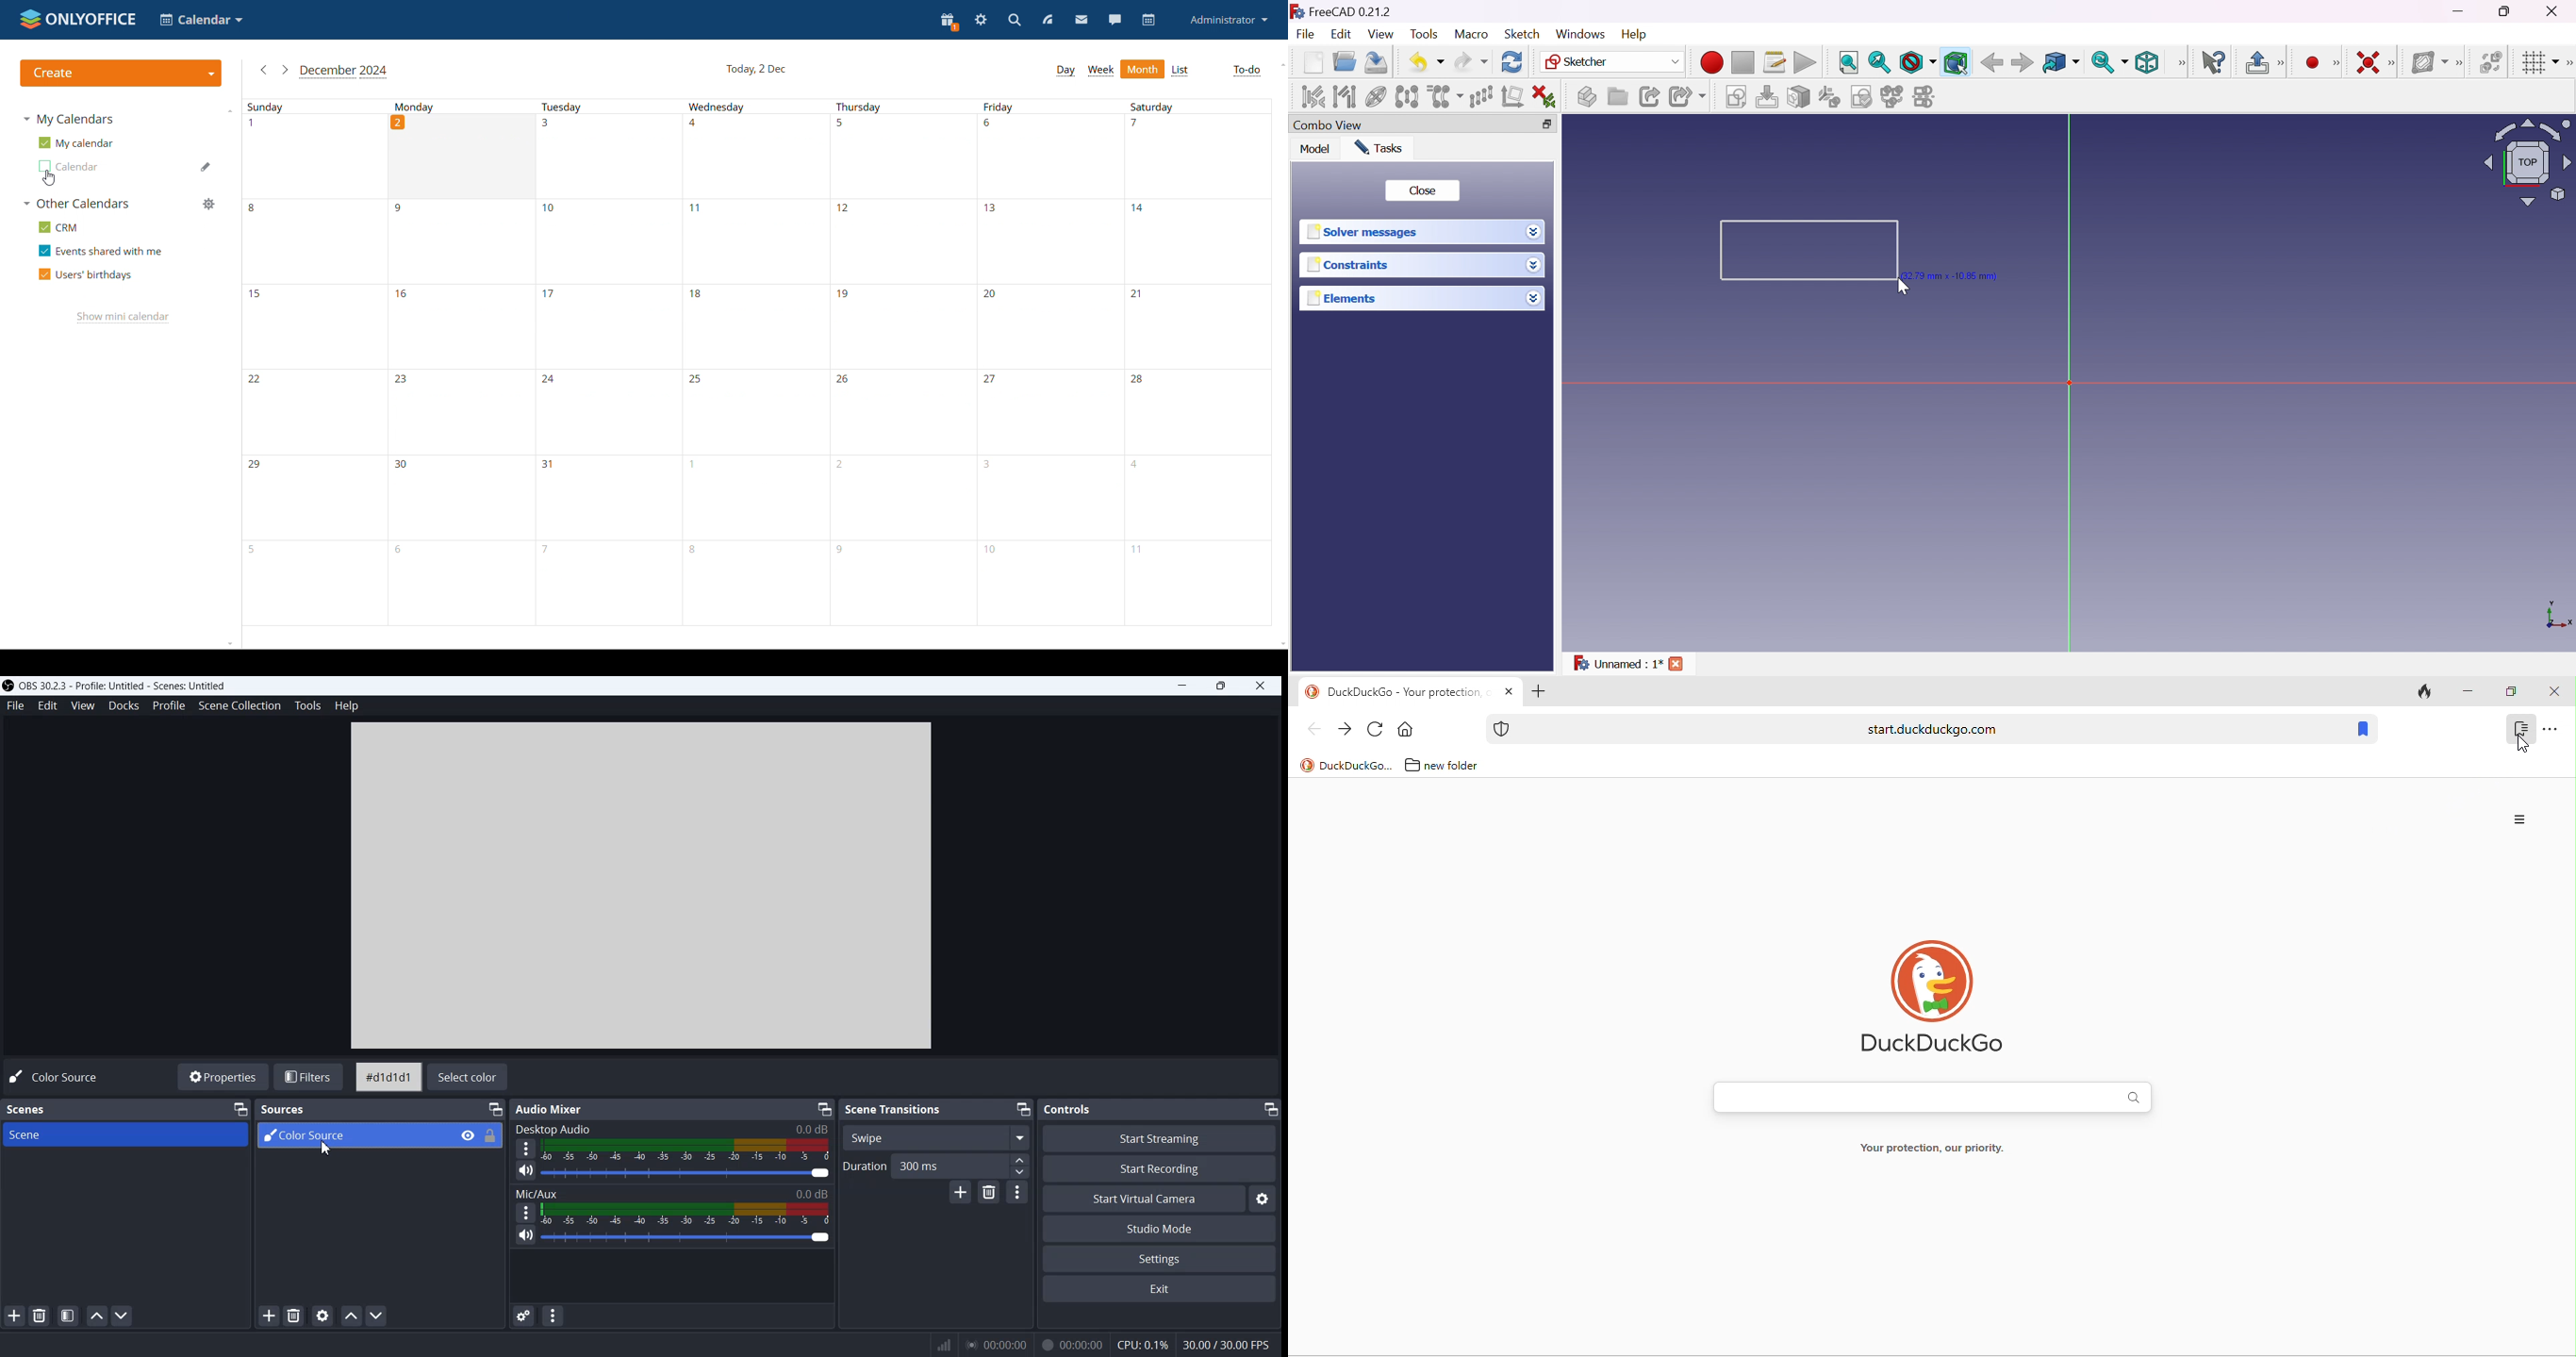 The width and height of the screenshot is (2576, 1372). Describe the element at coordinates (937, 1344) in the screenshot. I see `Signals` at that location.